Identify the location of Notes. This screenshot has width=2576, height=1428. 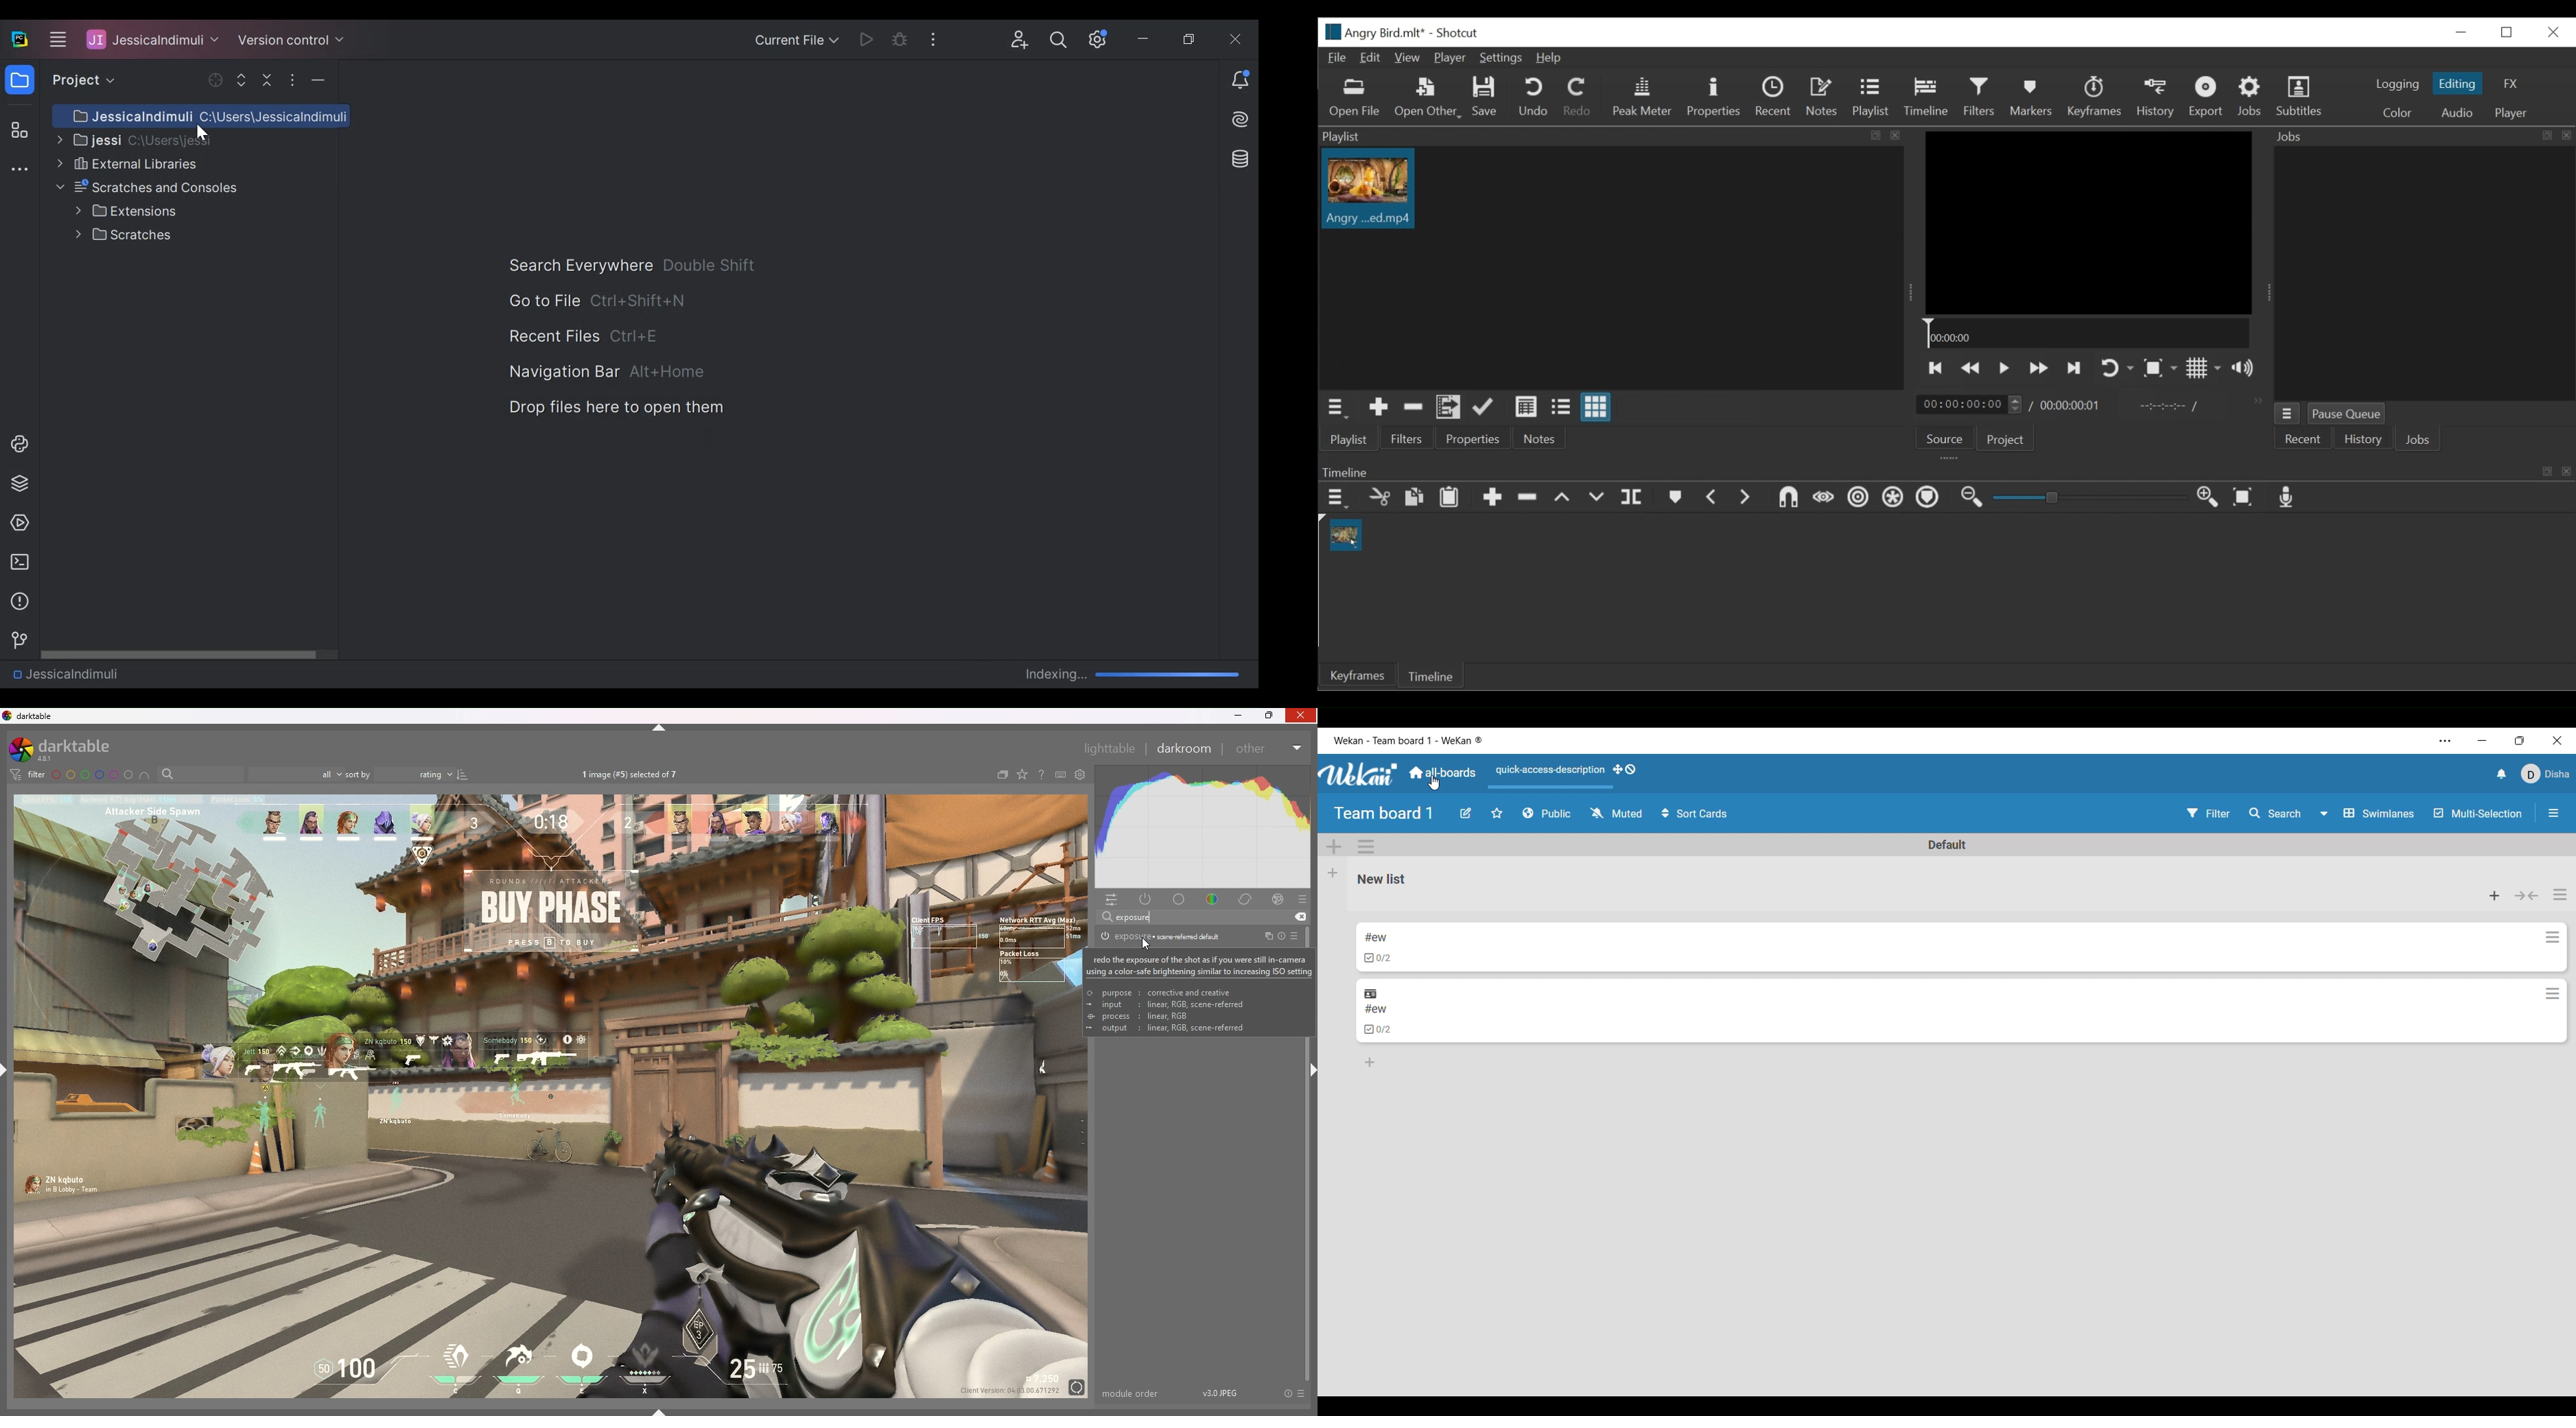
(1540, 438).